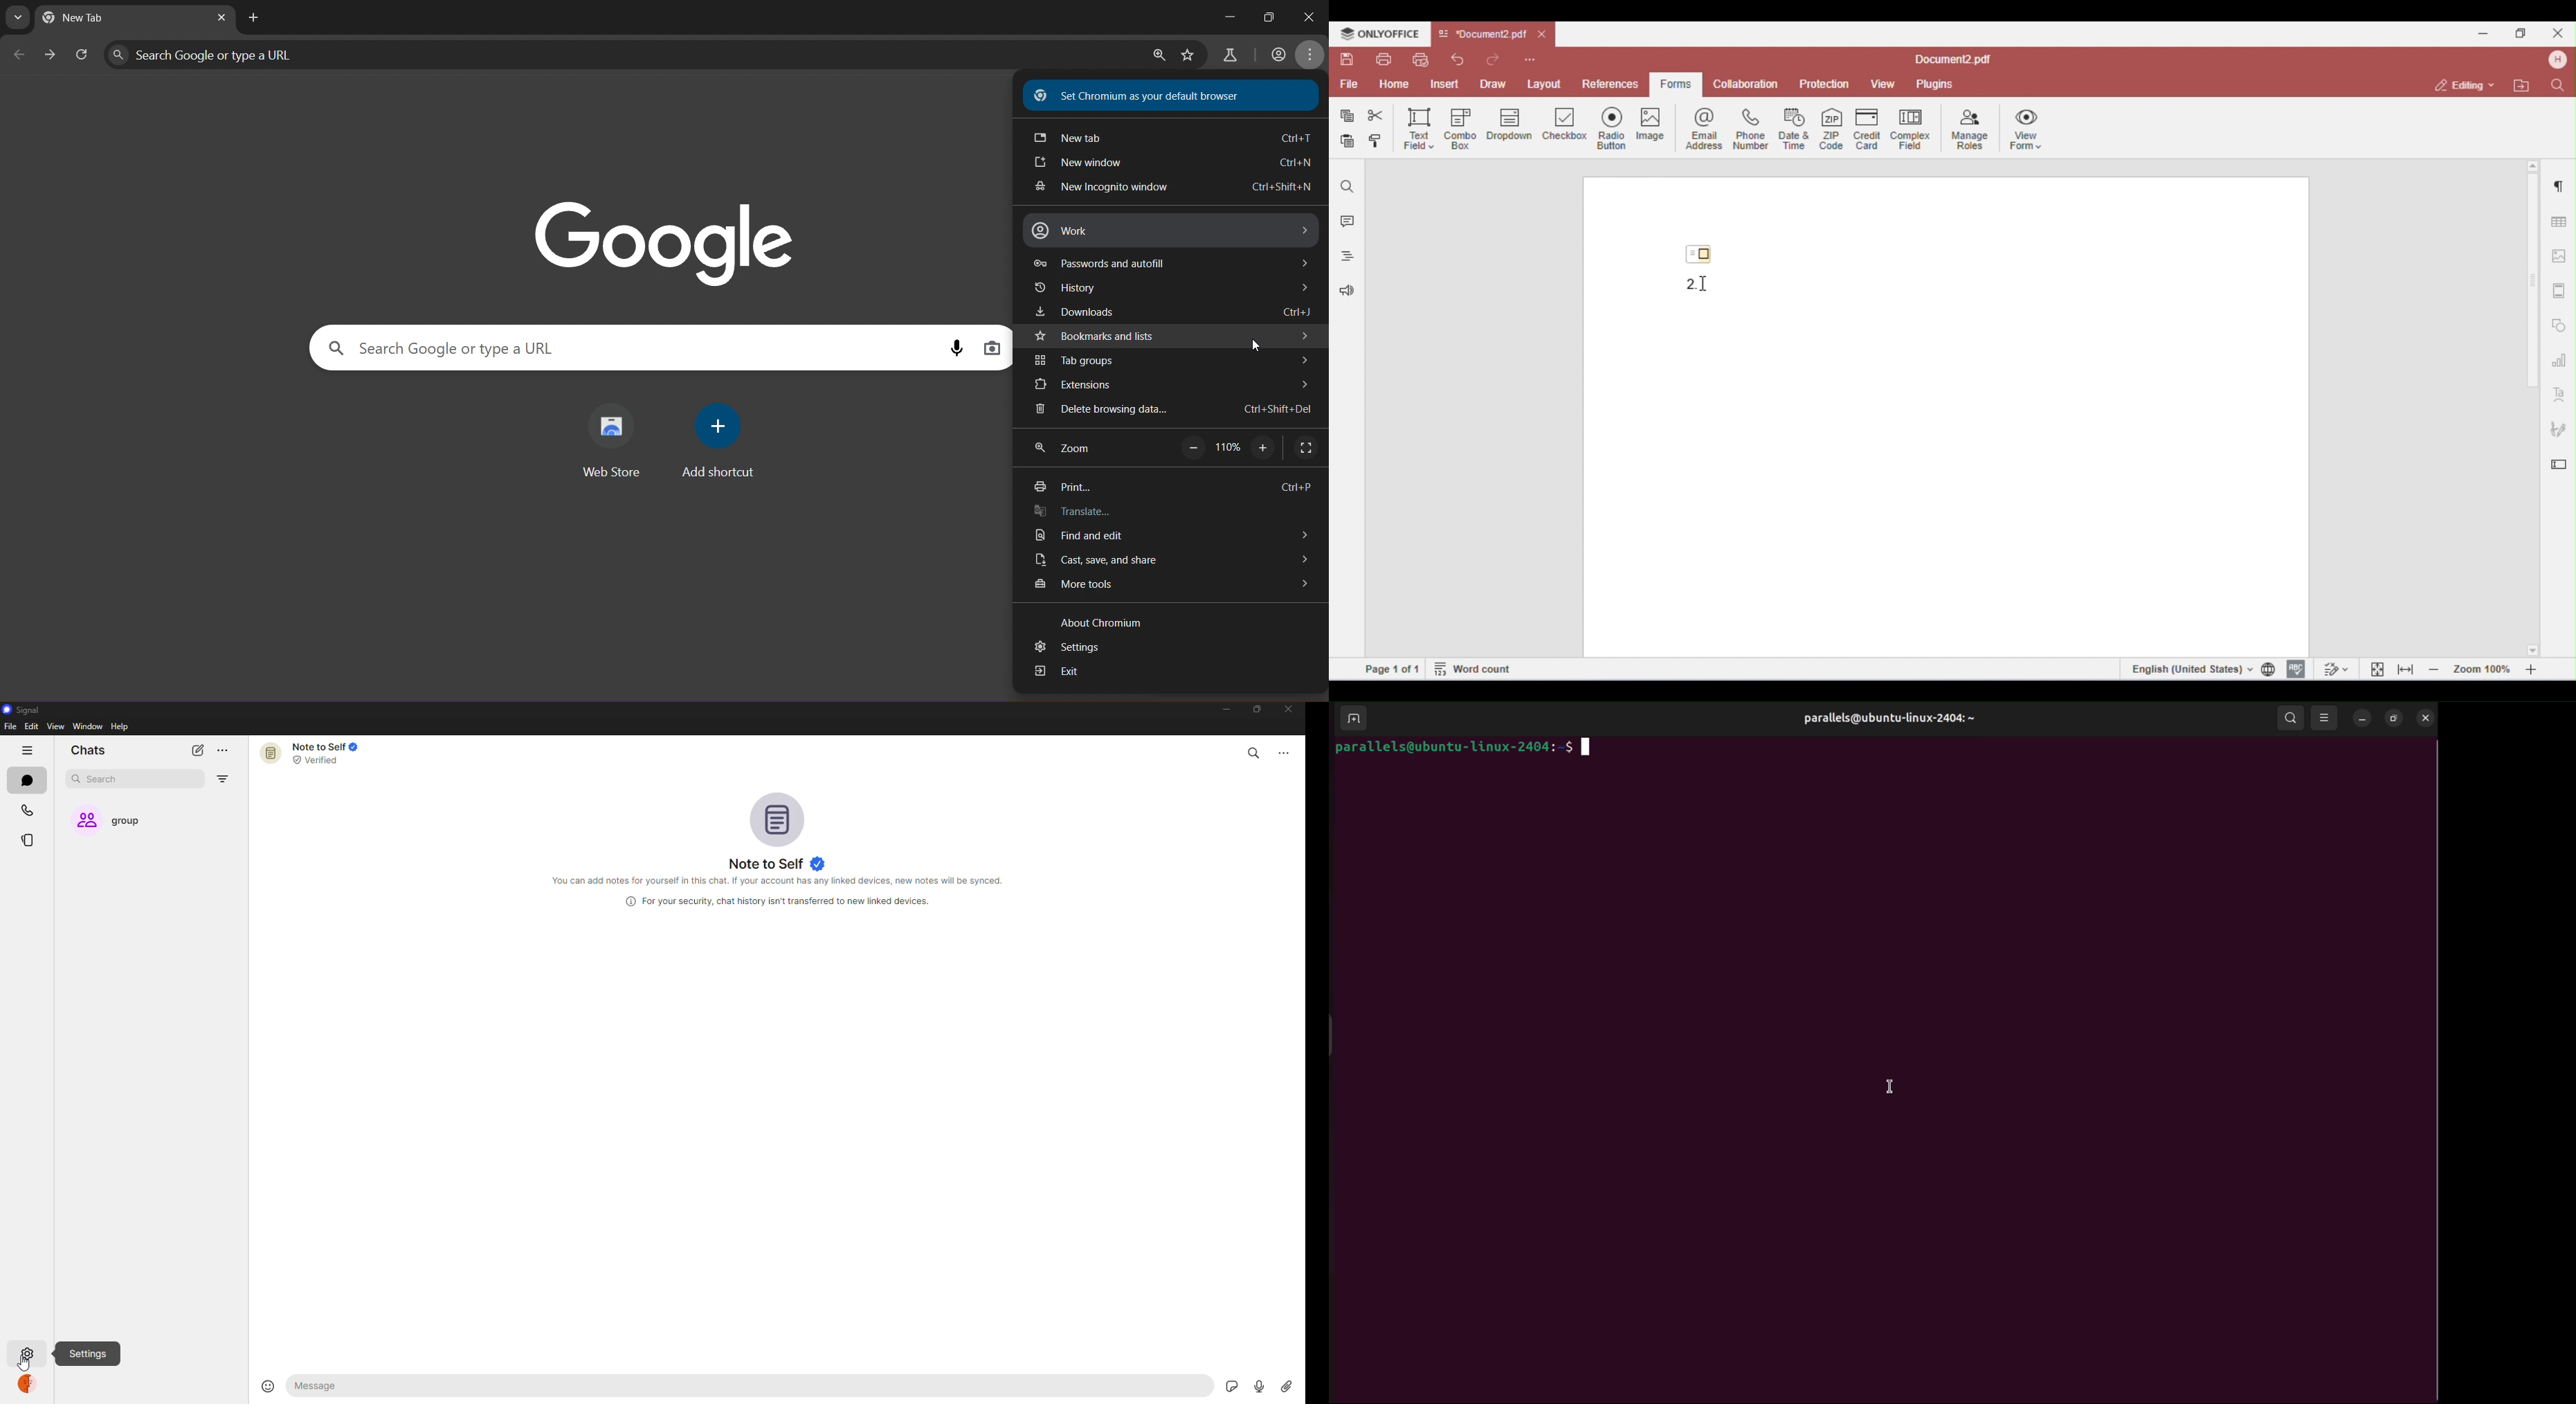  What do you see at coordinates (2393, 717) in the screenshot?
I see `resize` at bounding box center [2393, 717].